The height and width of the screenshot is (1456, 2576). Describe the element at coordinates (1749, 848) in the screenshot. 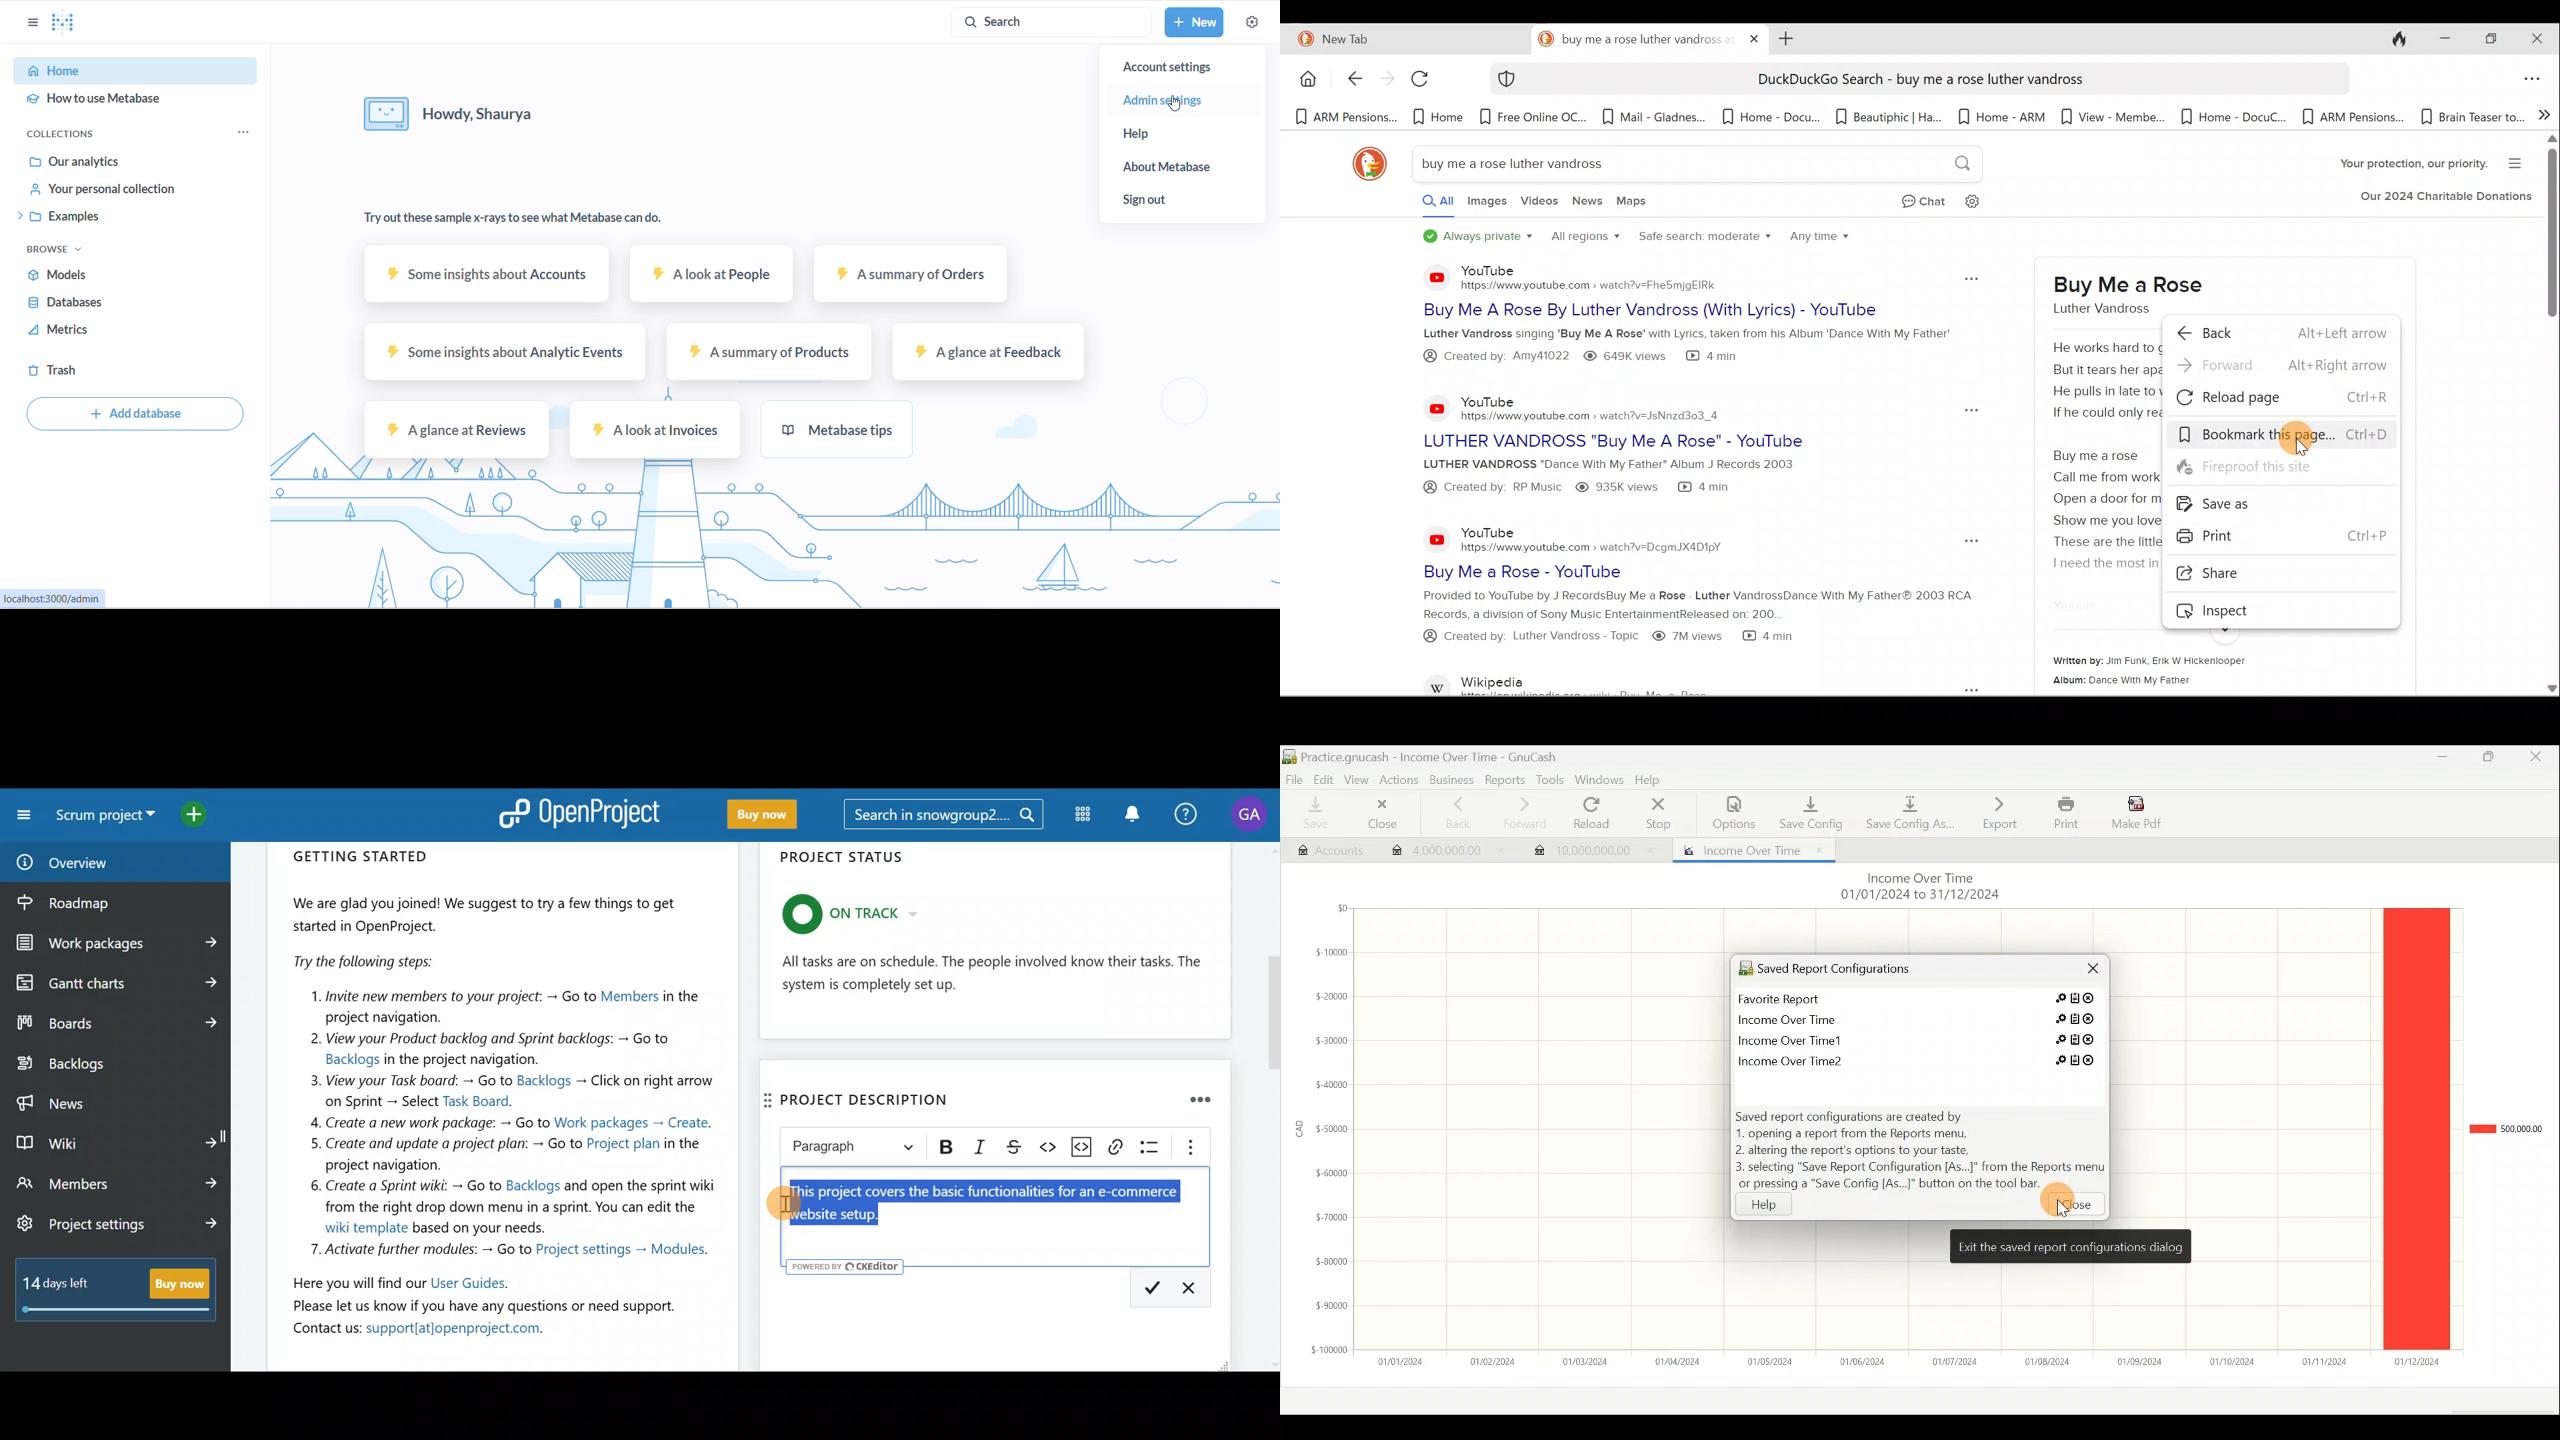

I see `Report` at that location.